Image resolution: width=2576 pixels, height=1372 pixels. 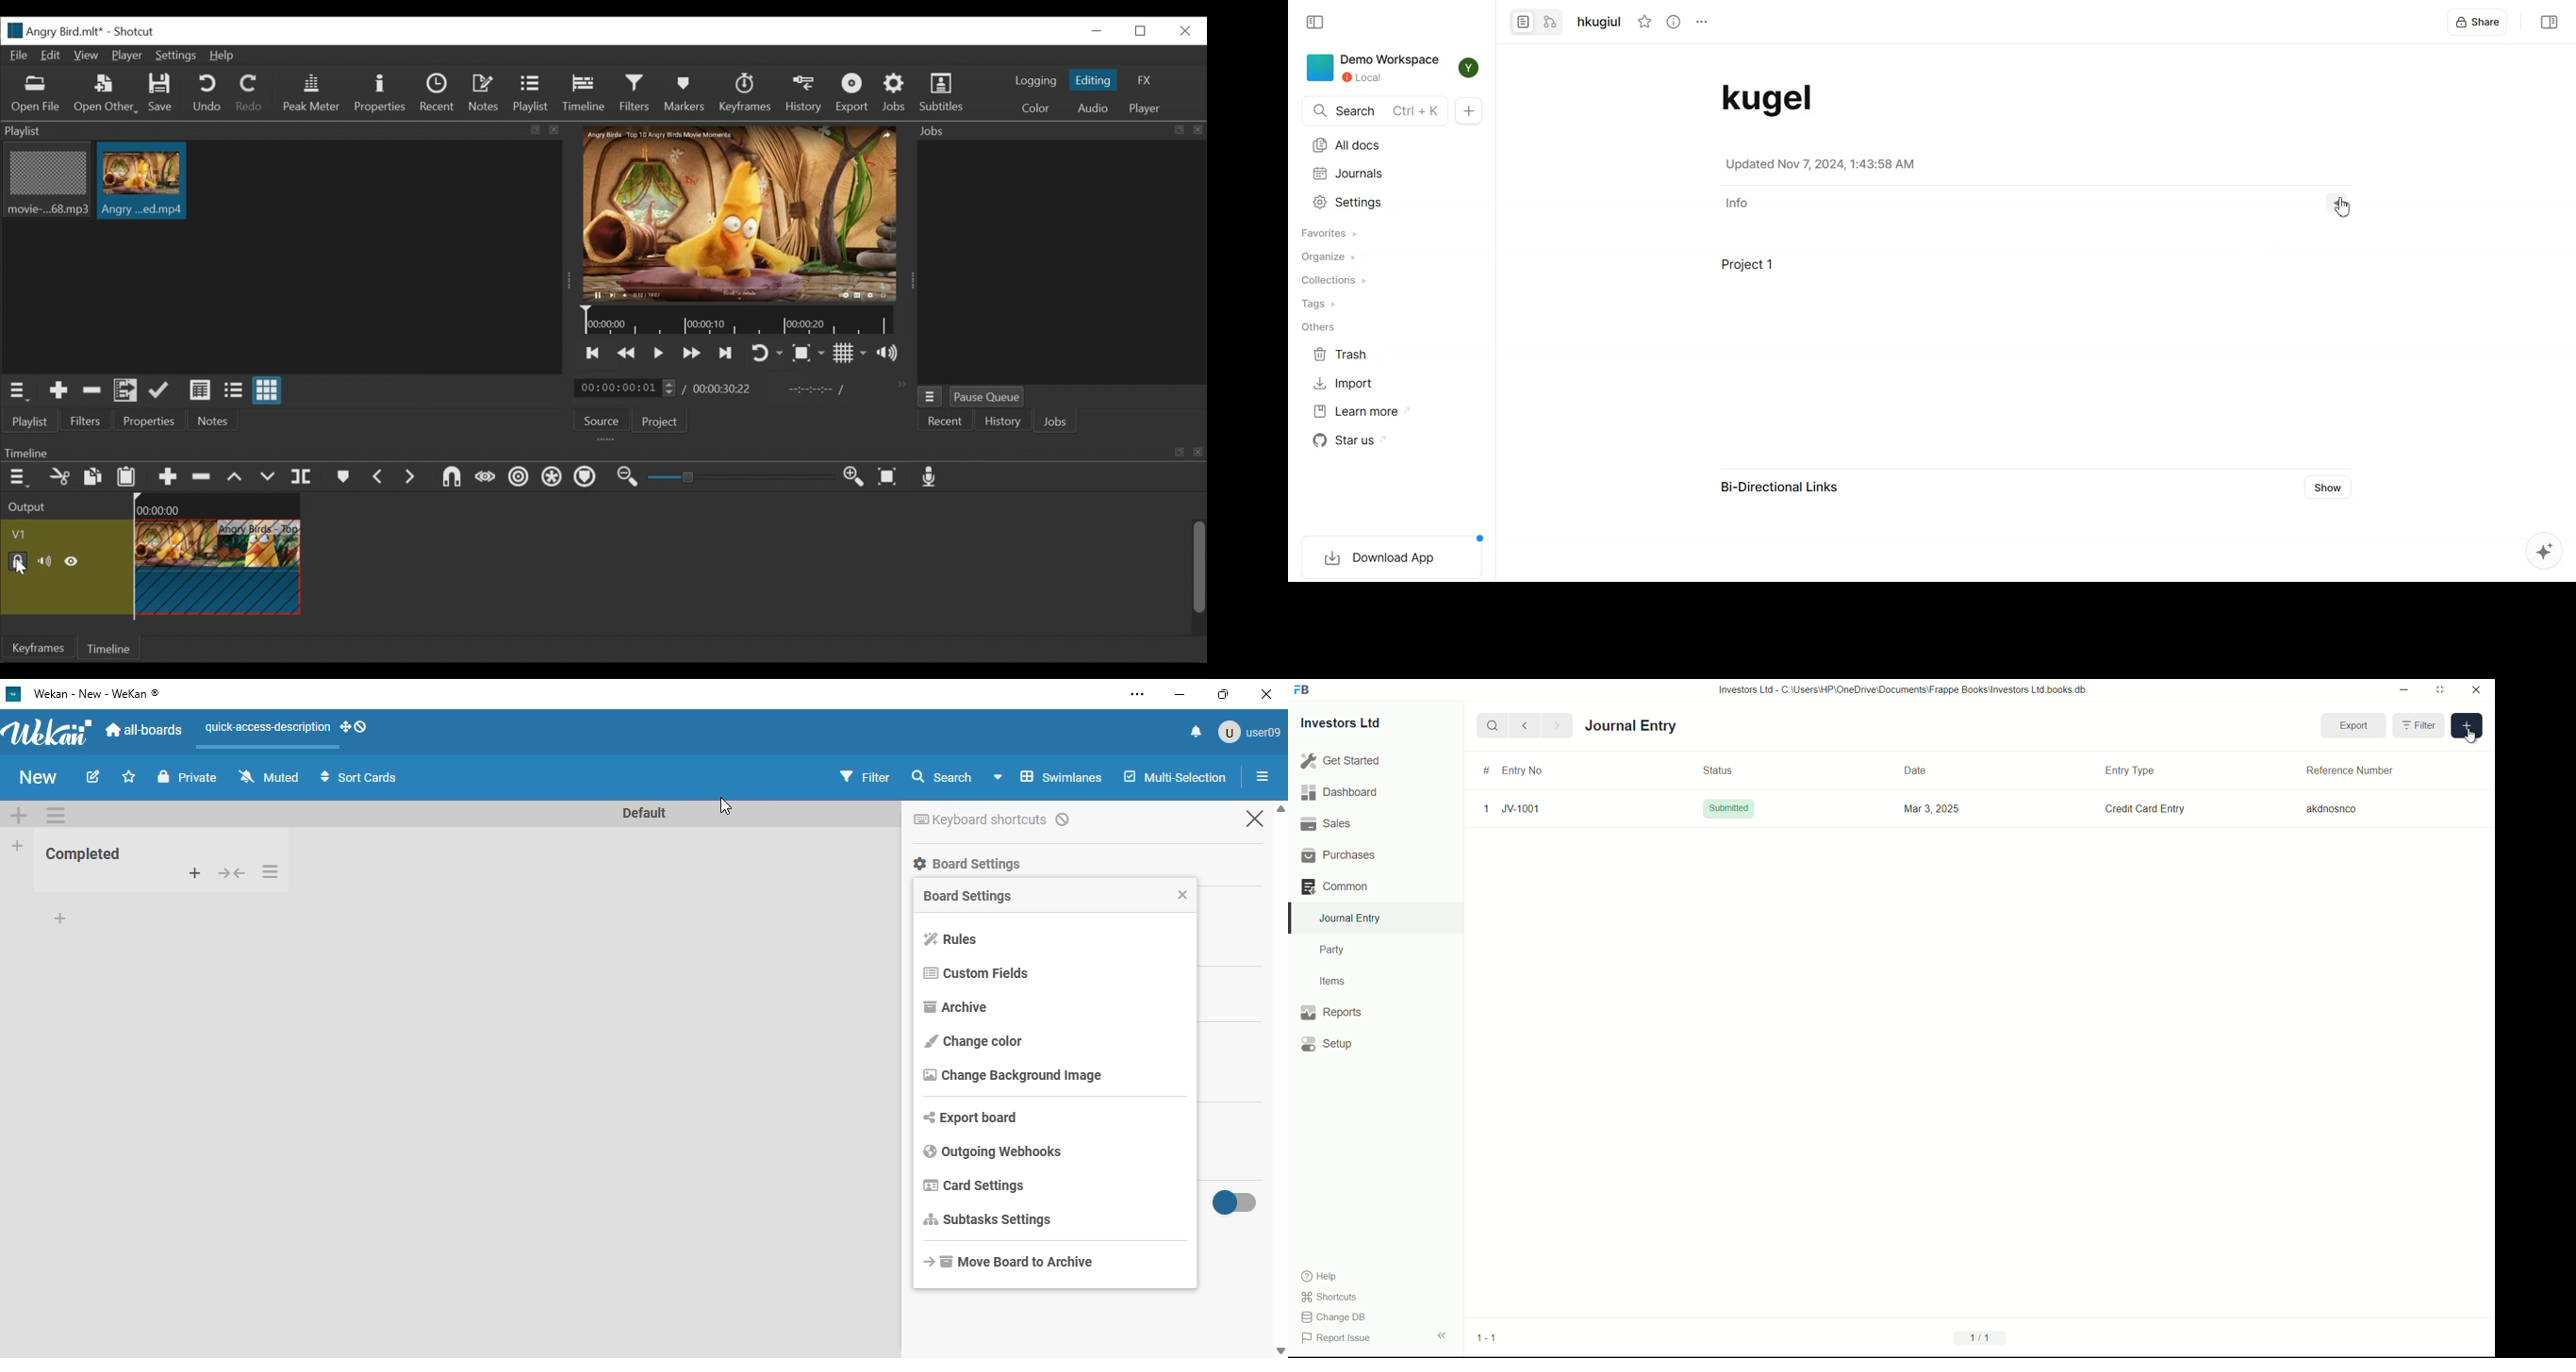 What do you see at coordinates (167, 478) in the screenshot?
I see `Append` at bounding box center [167, 478].